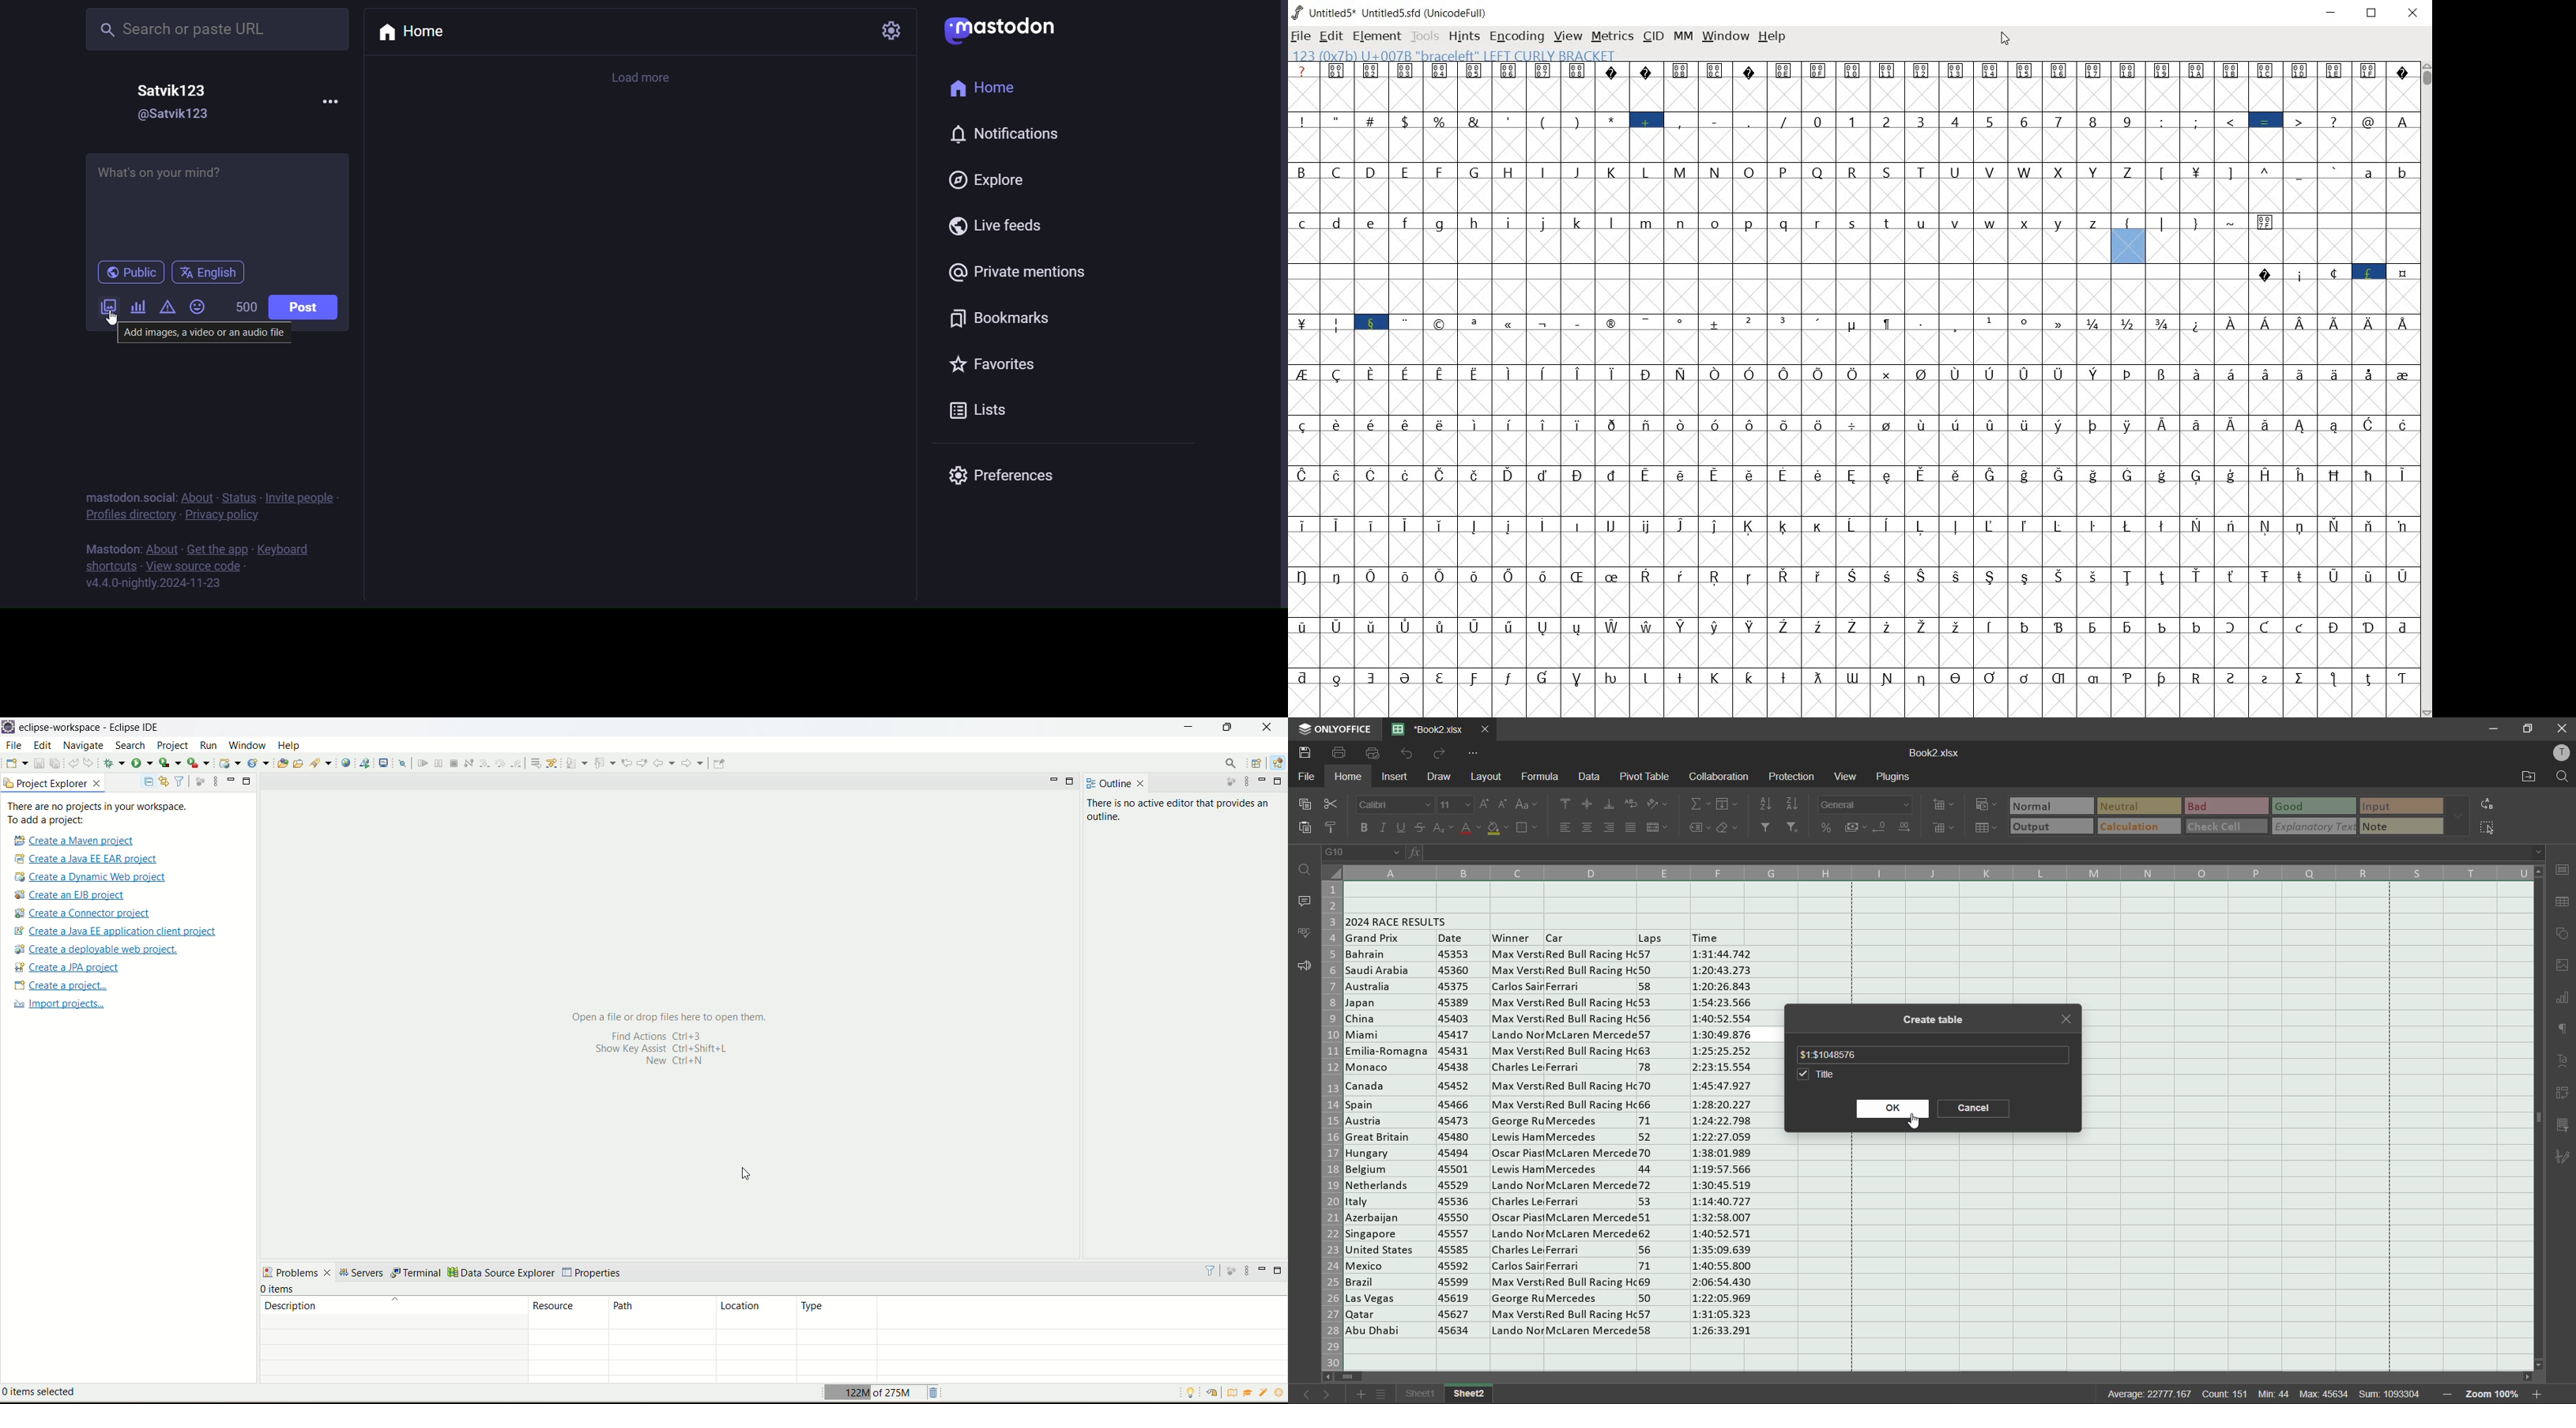 This screenshot has width=2576, height=1428. I want to click on mastodon, so click(109, 498).